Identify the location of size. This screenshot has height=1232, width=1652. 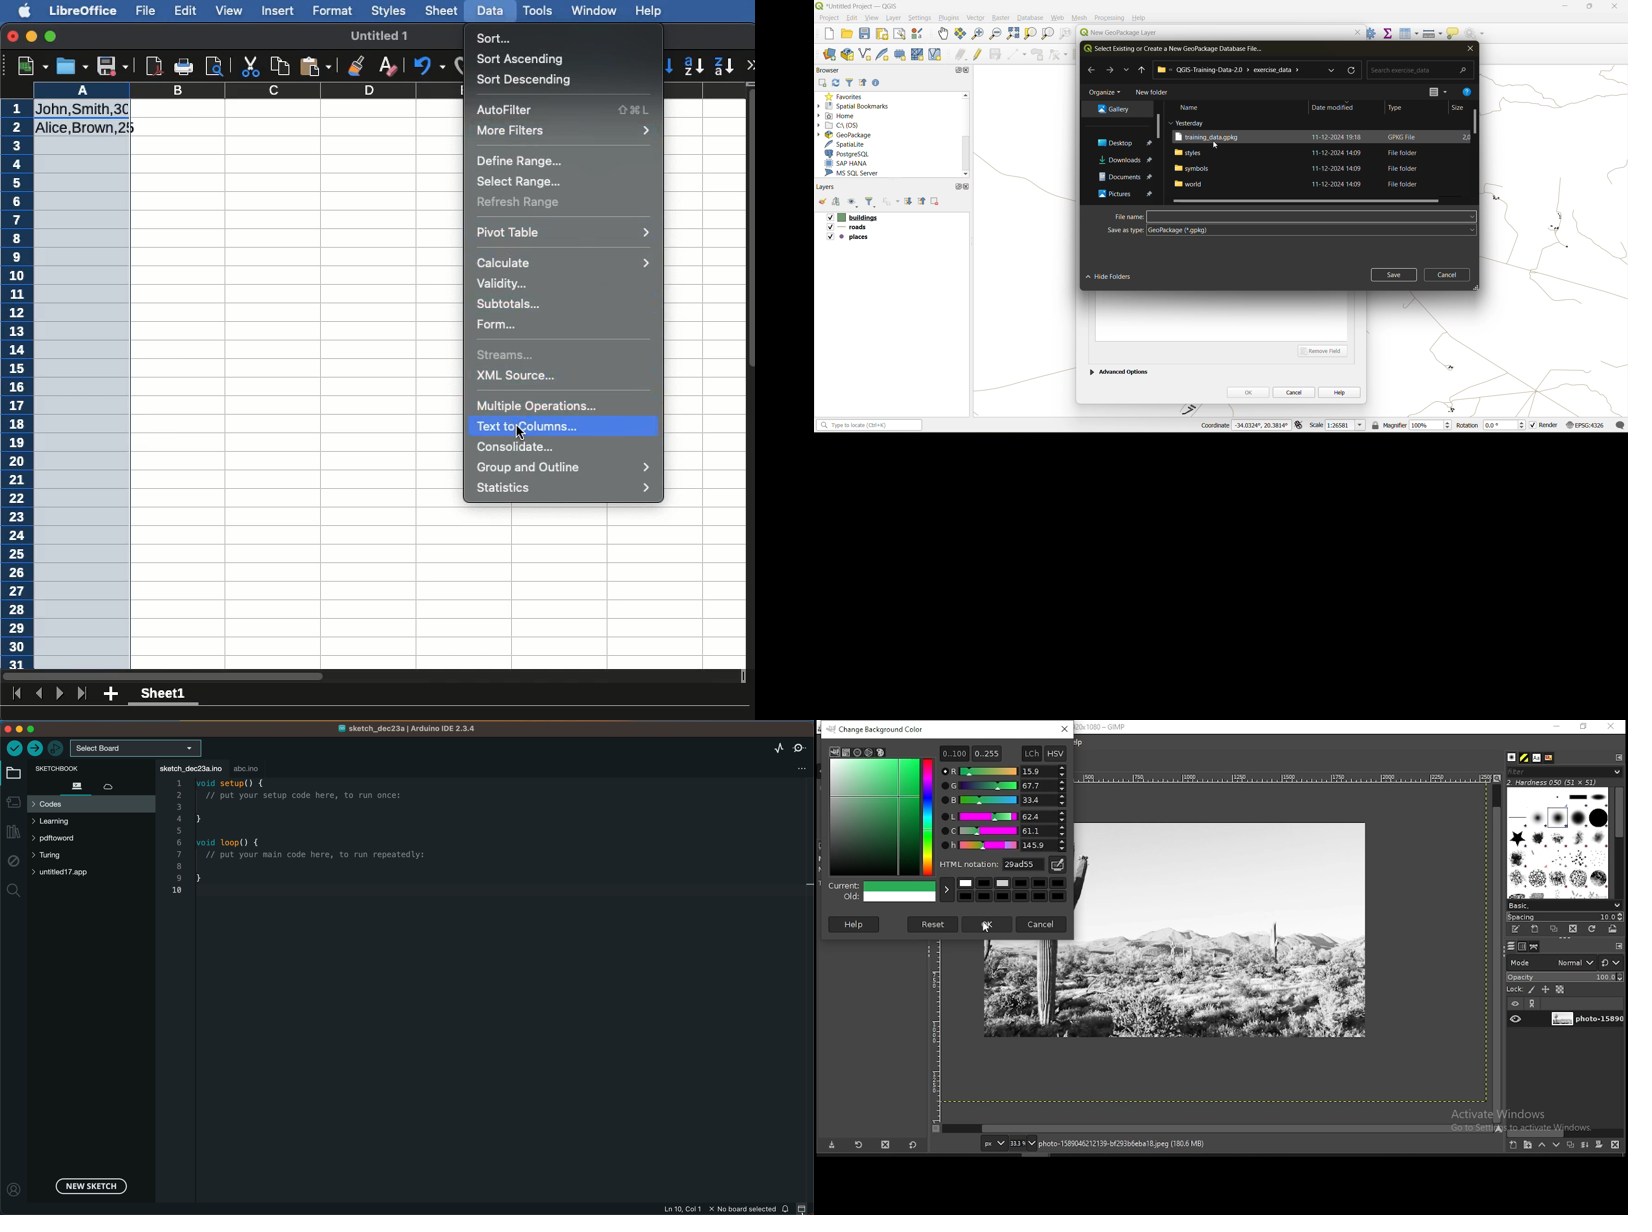
(1463, 107).